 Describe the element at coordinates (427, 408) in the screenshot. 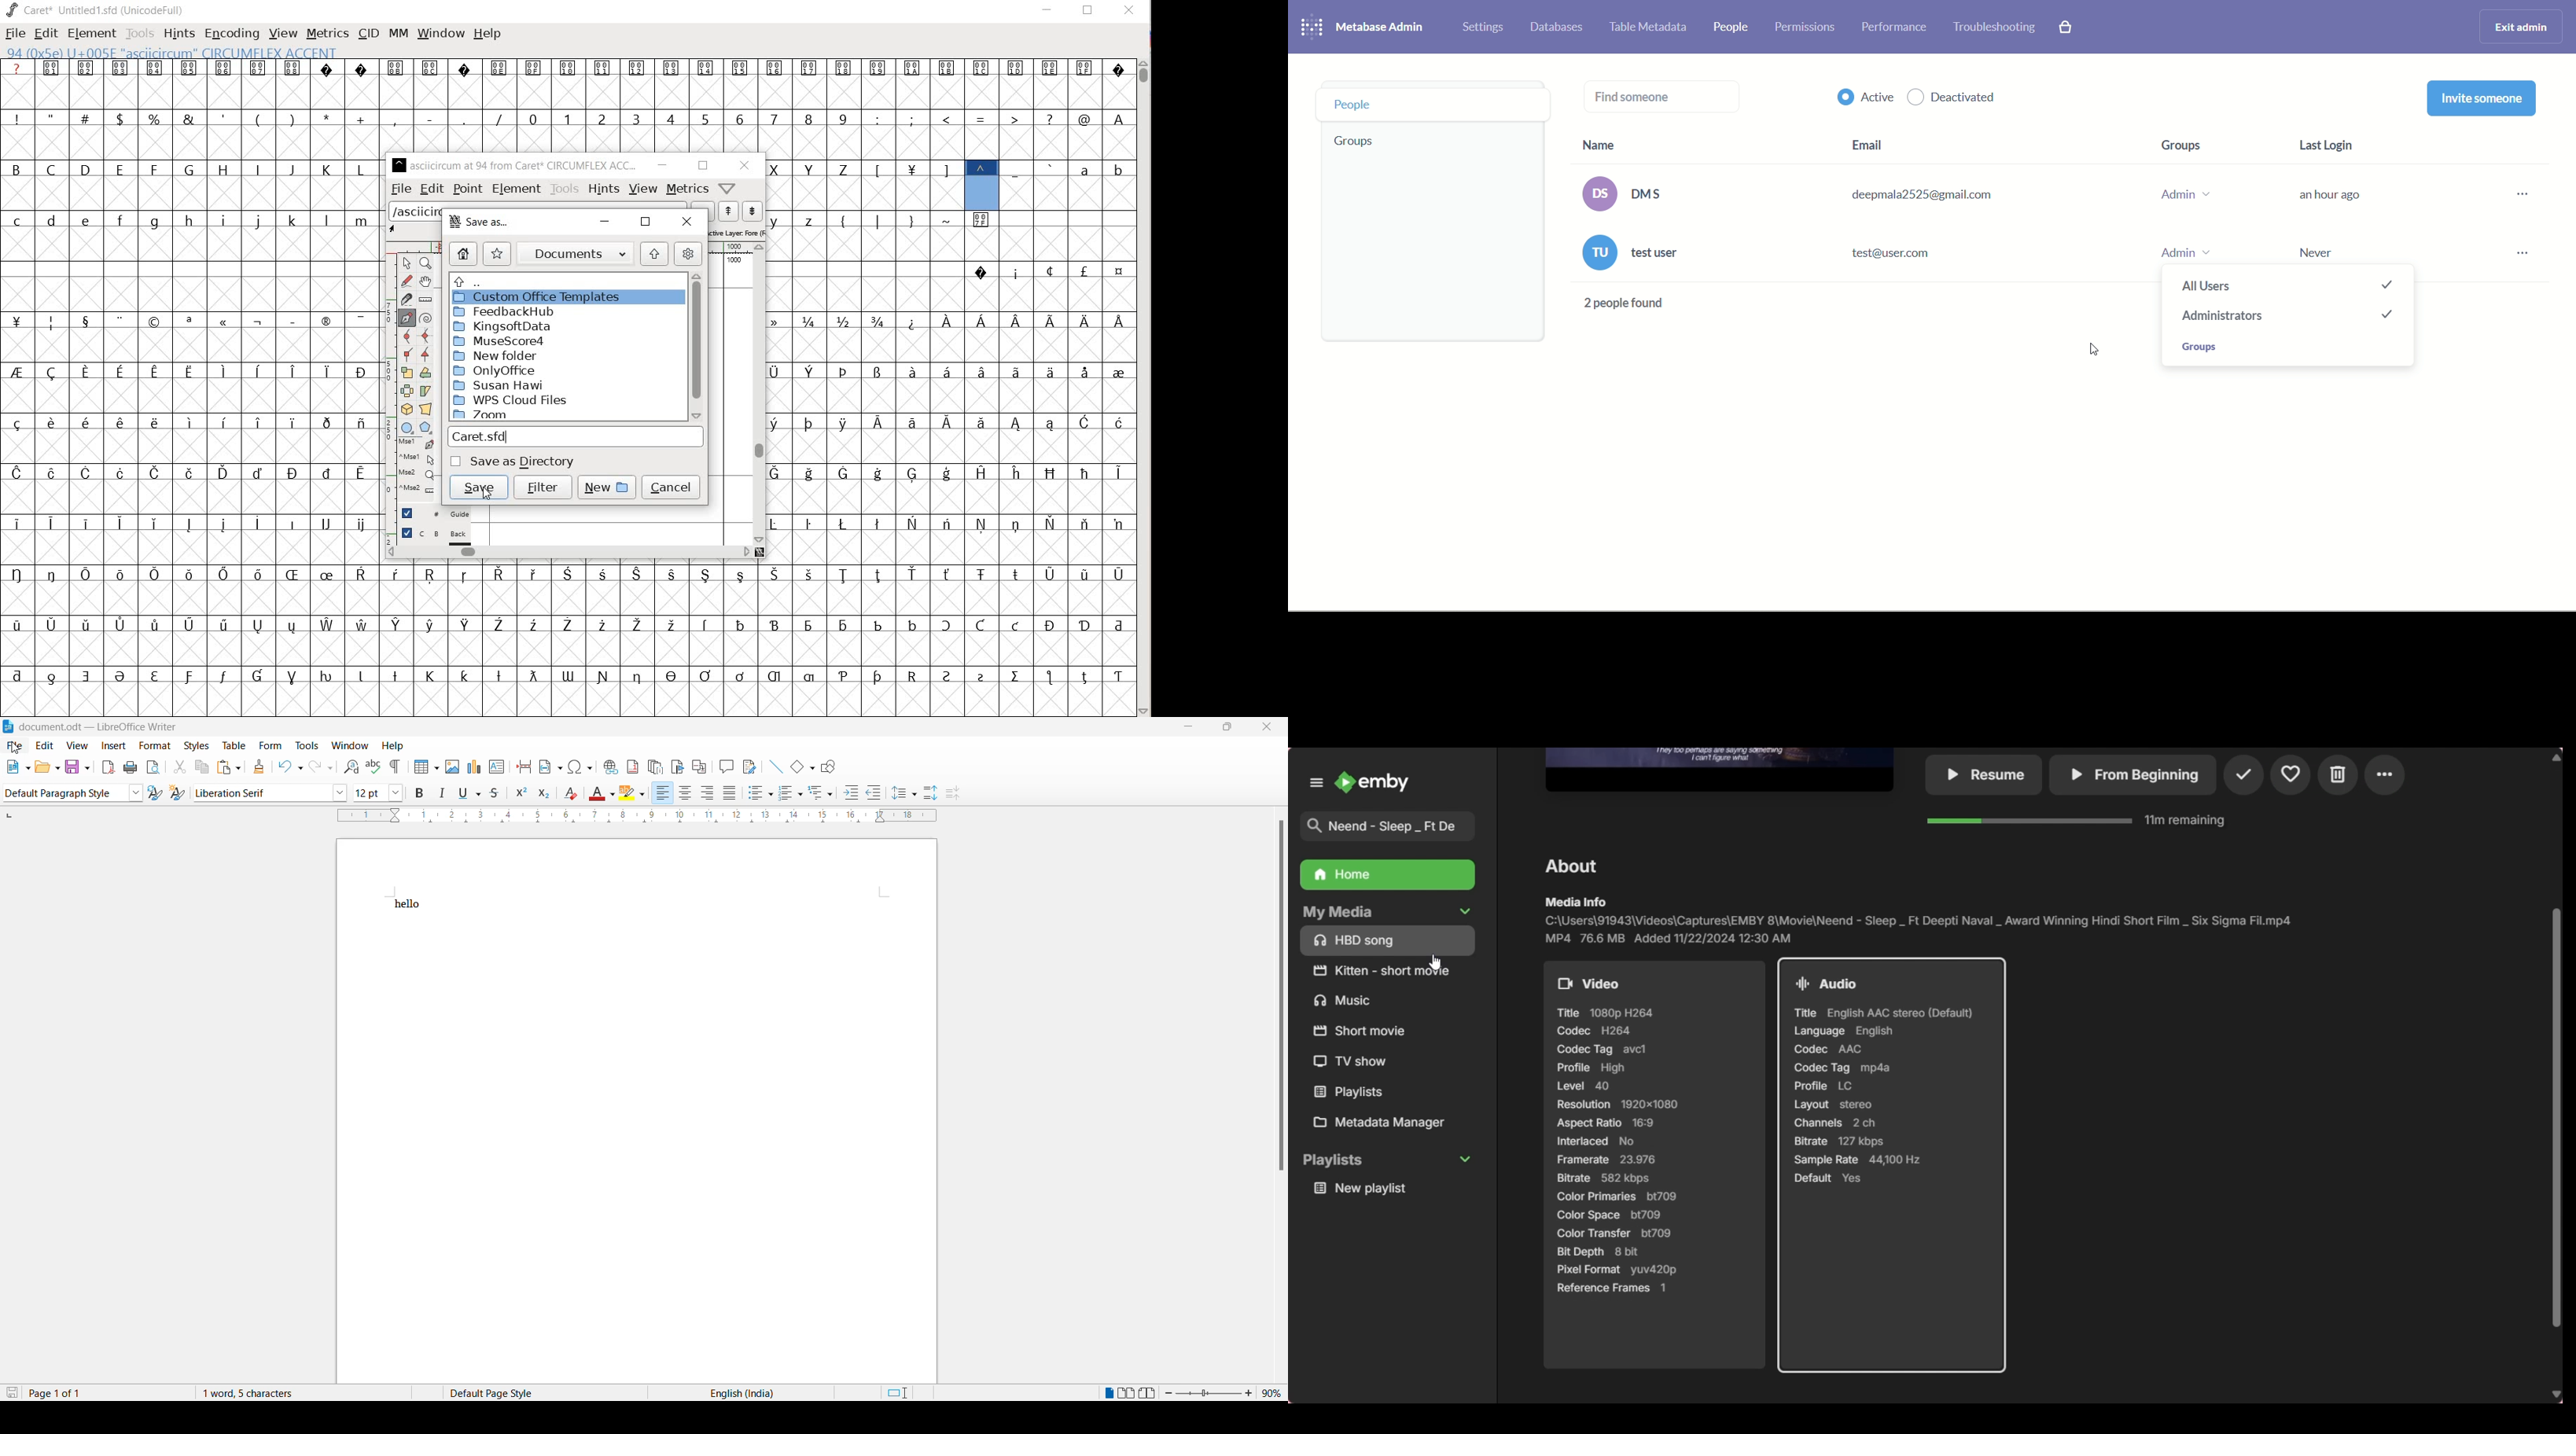

I see `perform a perspective transformation on the selection` at that location.